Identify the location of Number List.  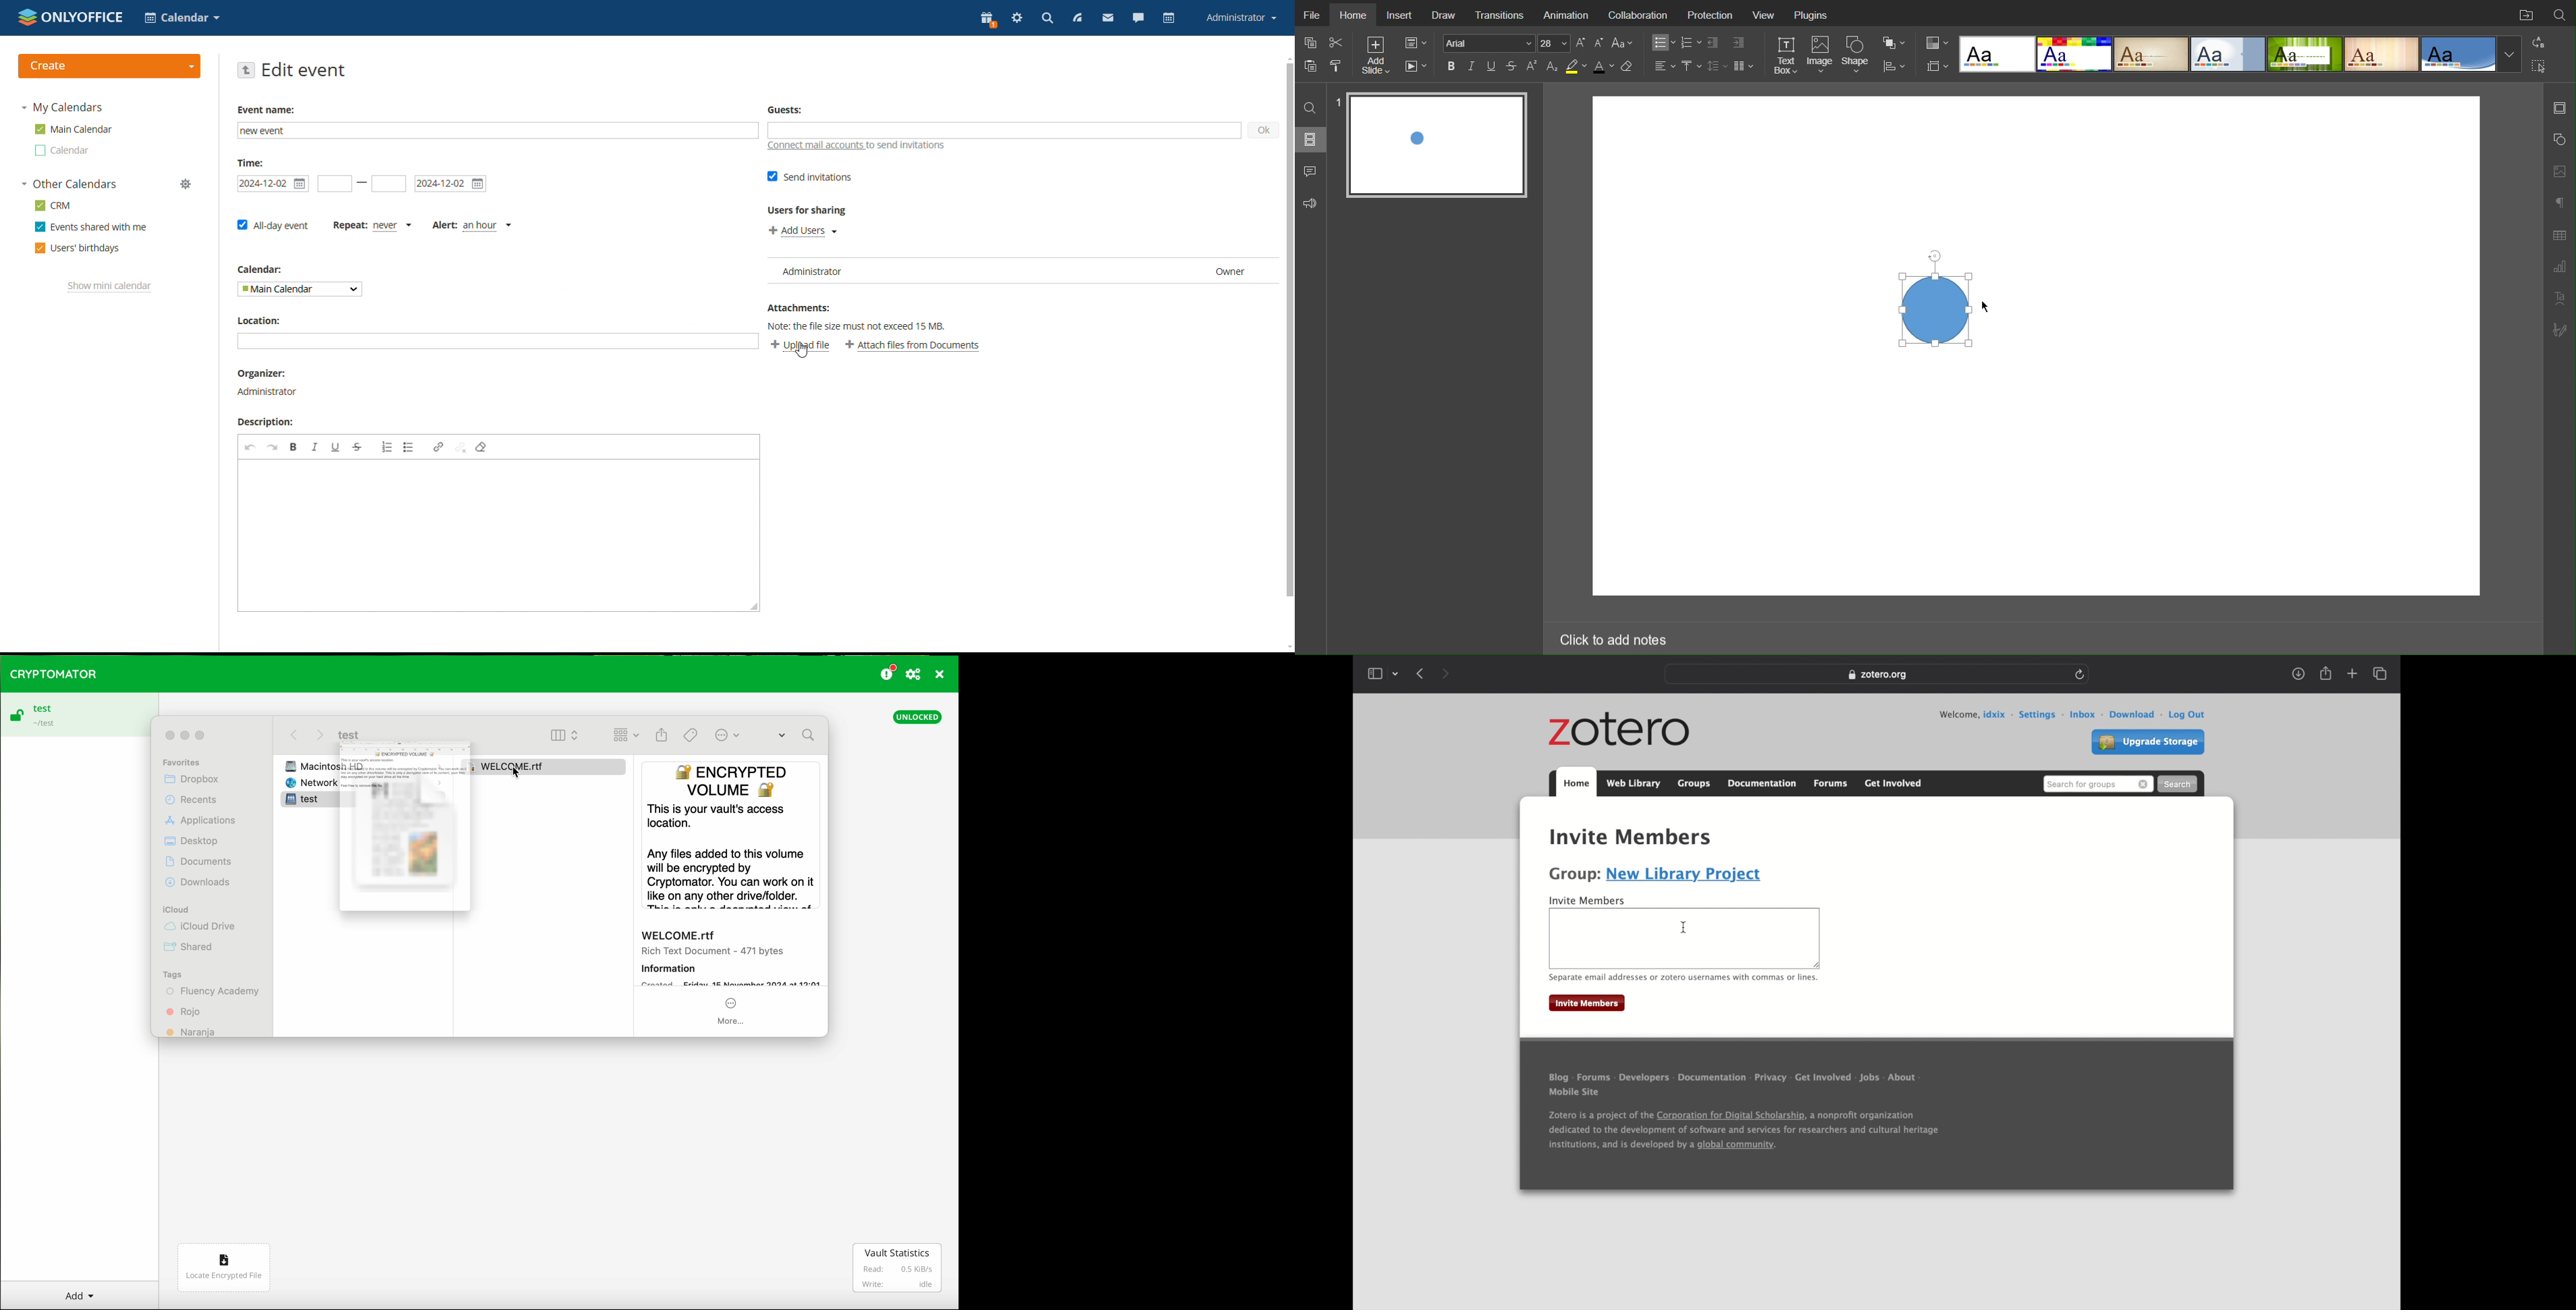
(1690, 43).